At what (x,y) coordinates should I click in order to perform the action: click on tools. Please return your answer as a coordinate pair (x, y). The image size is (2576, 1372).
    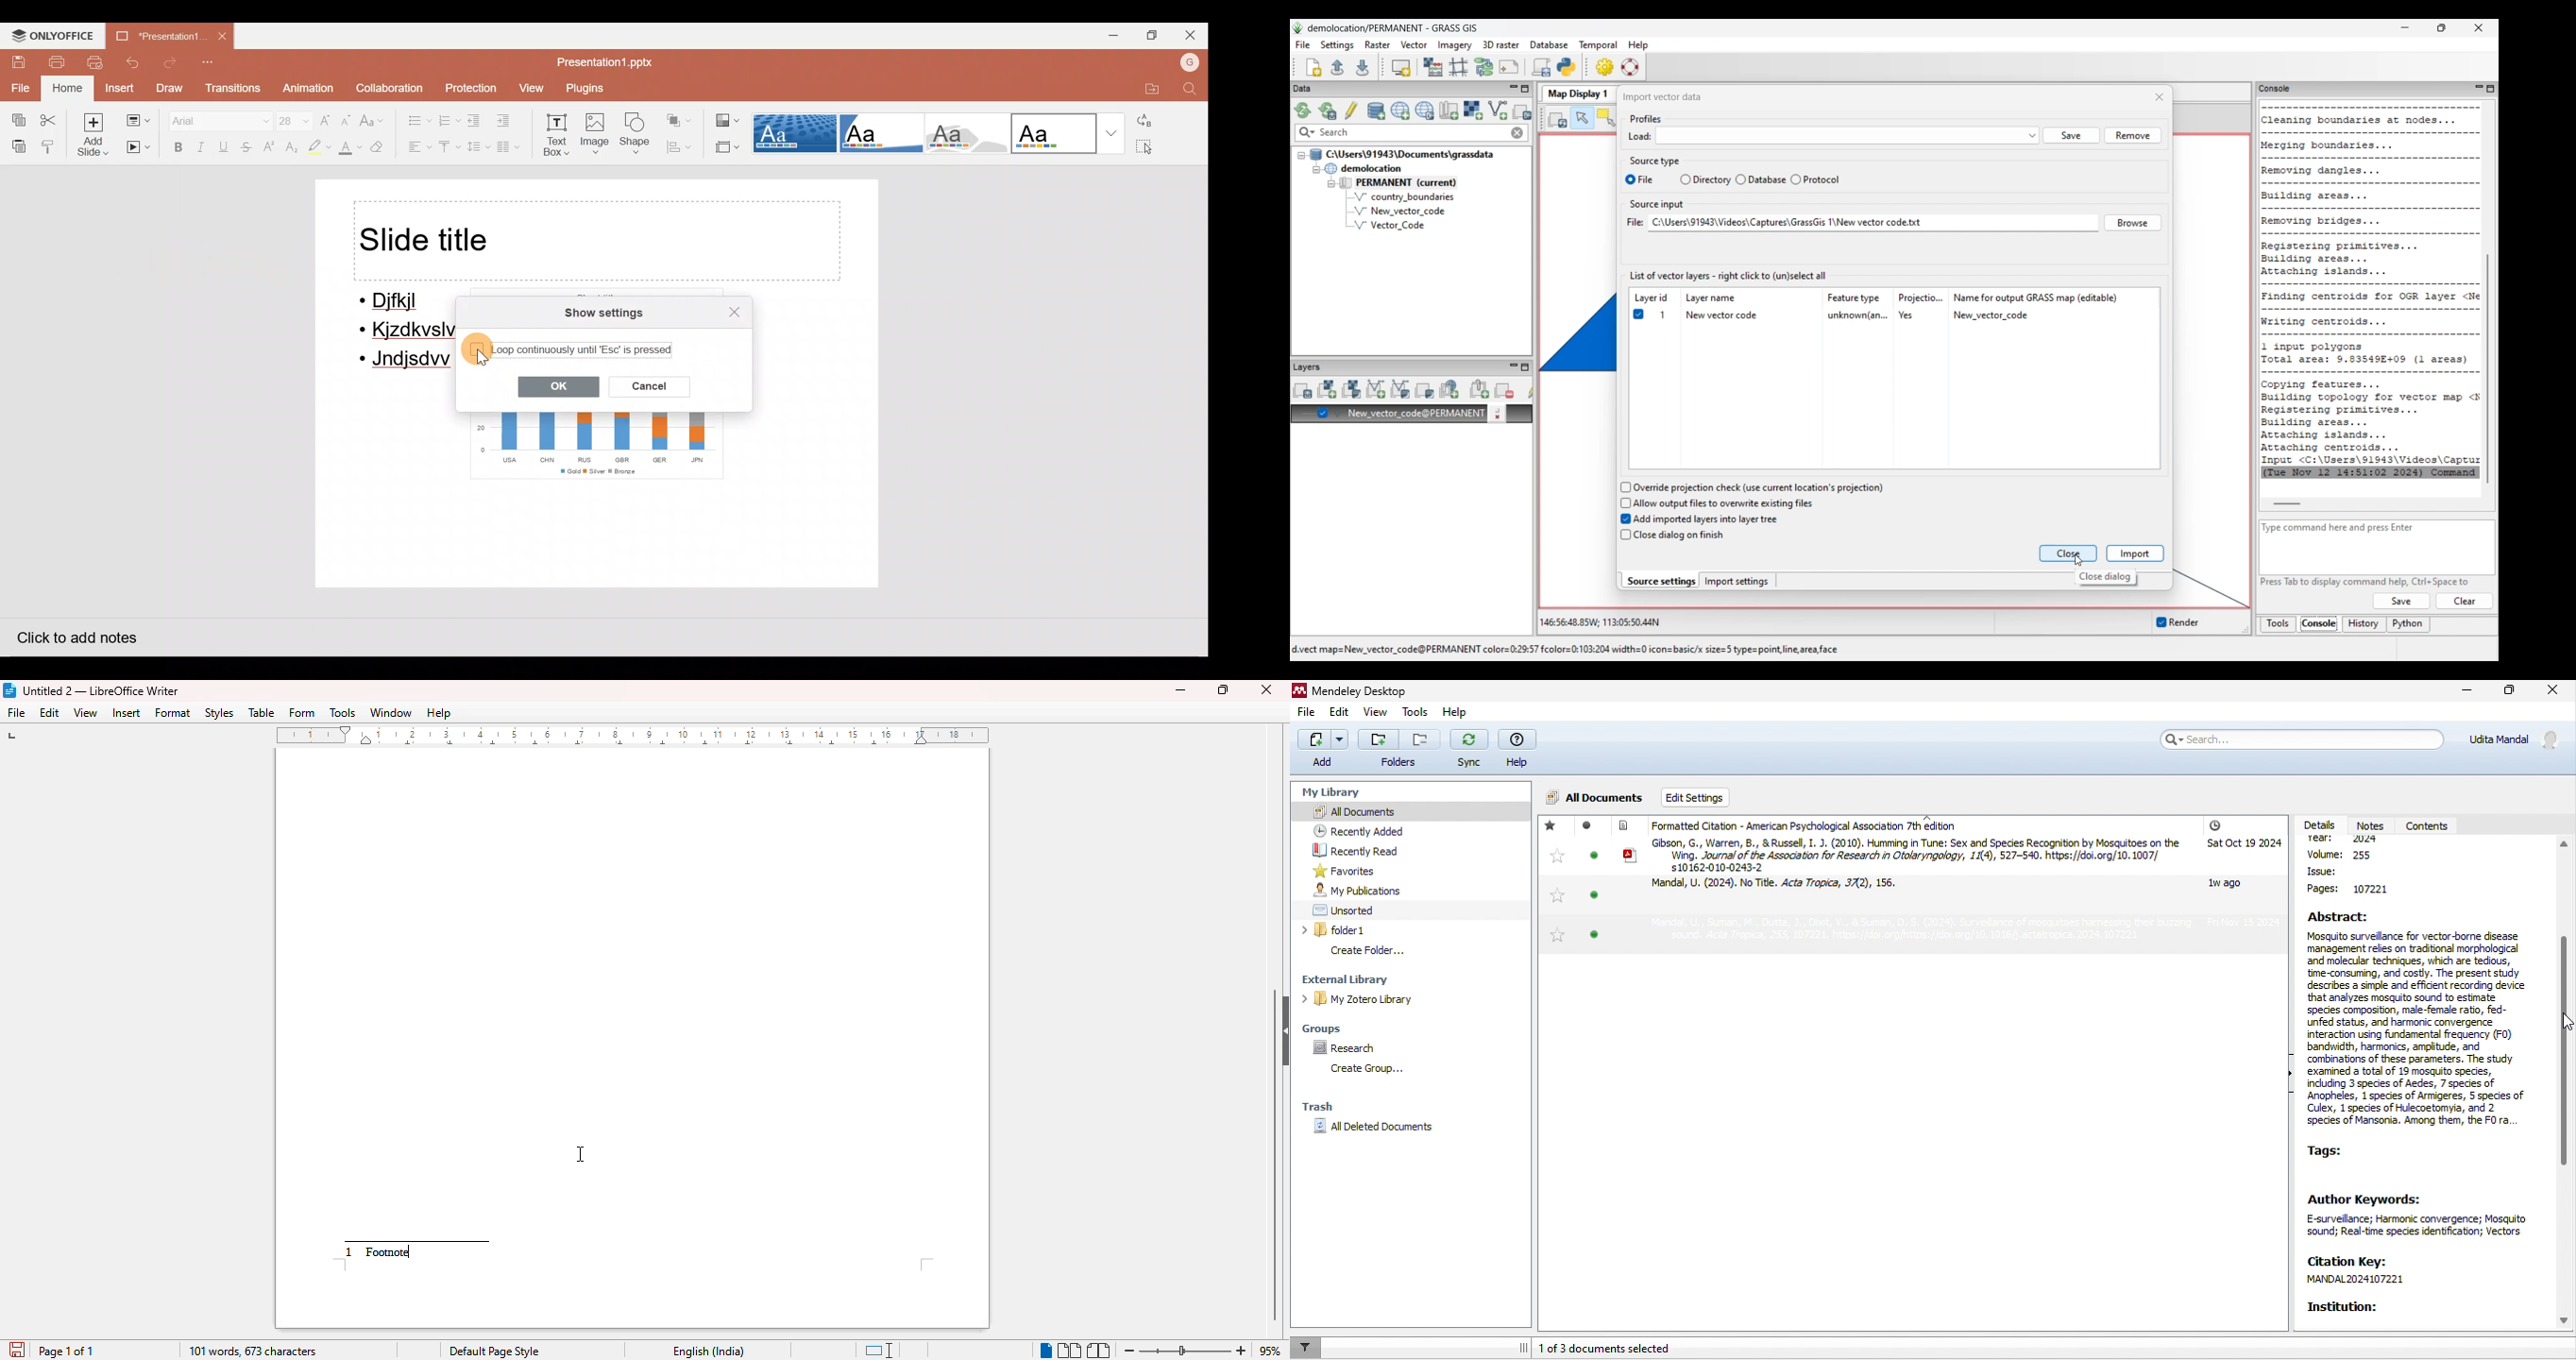
    Looking at the image, I should click on (343, 713).